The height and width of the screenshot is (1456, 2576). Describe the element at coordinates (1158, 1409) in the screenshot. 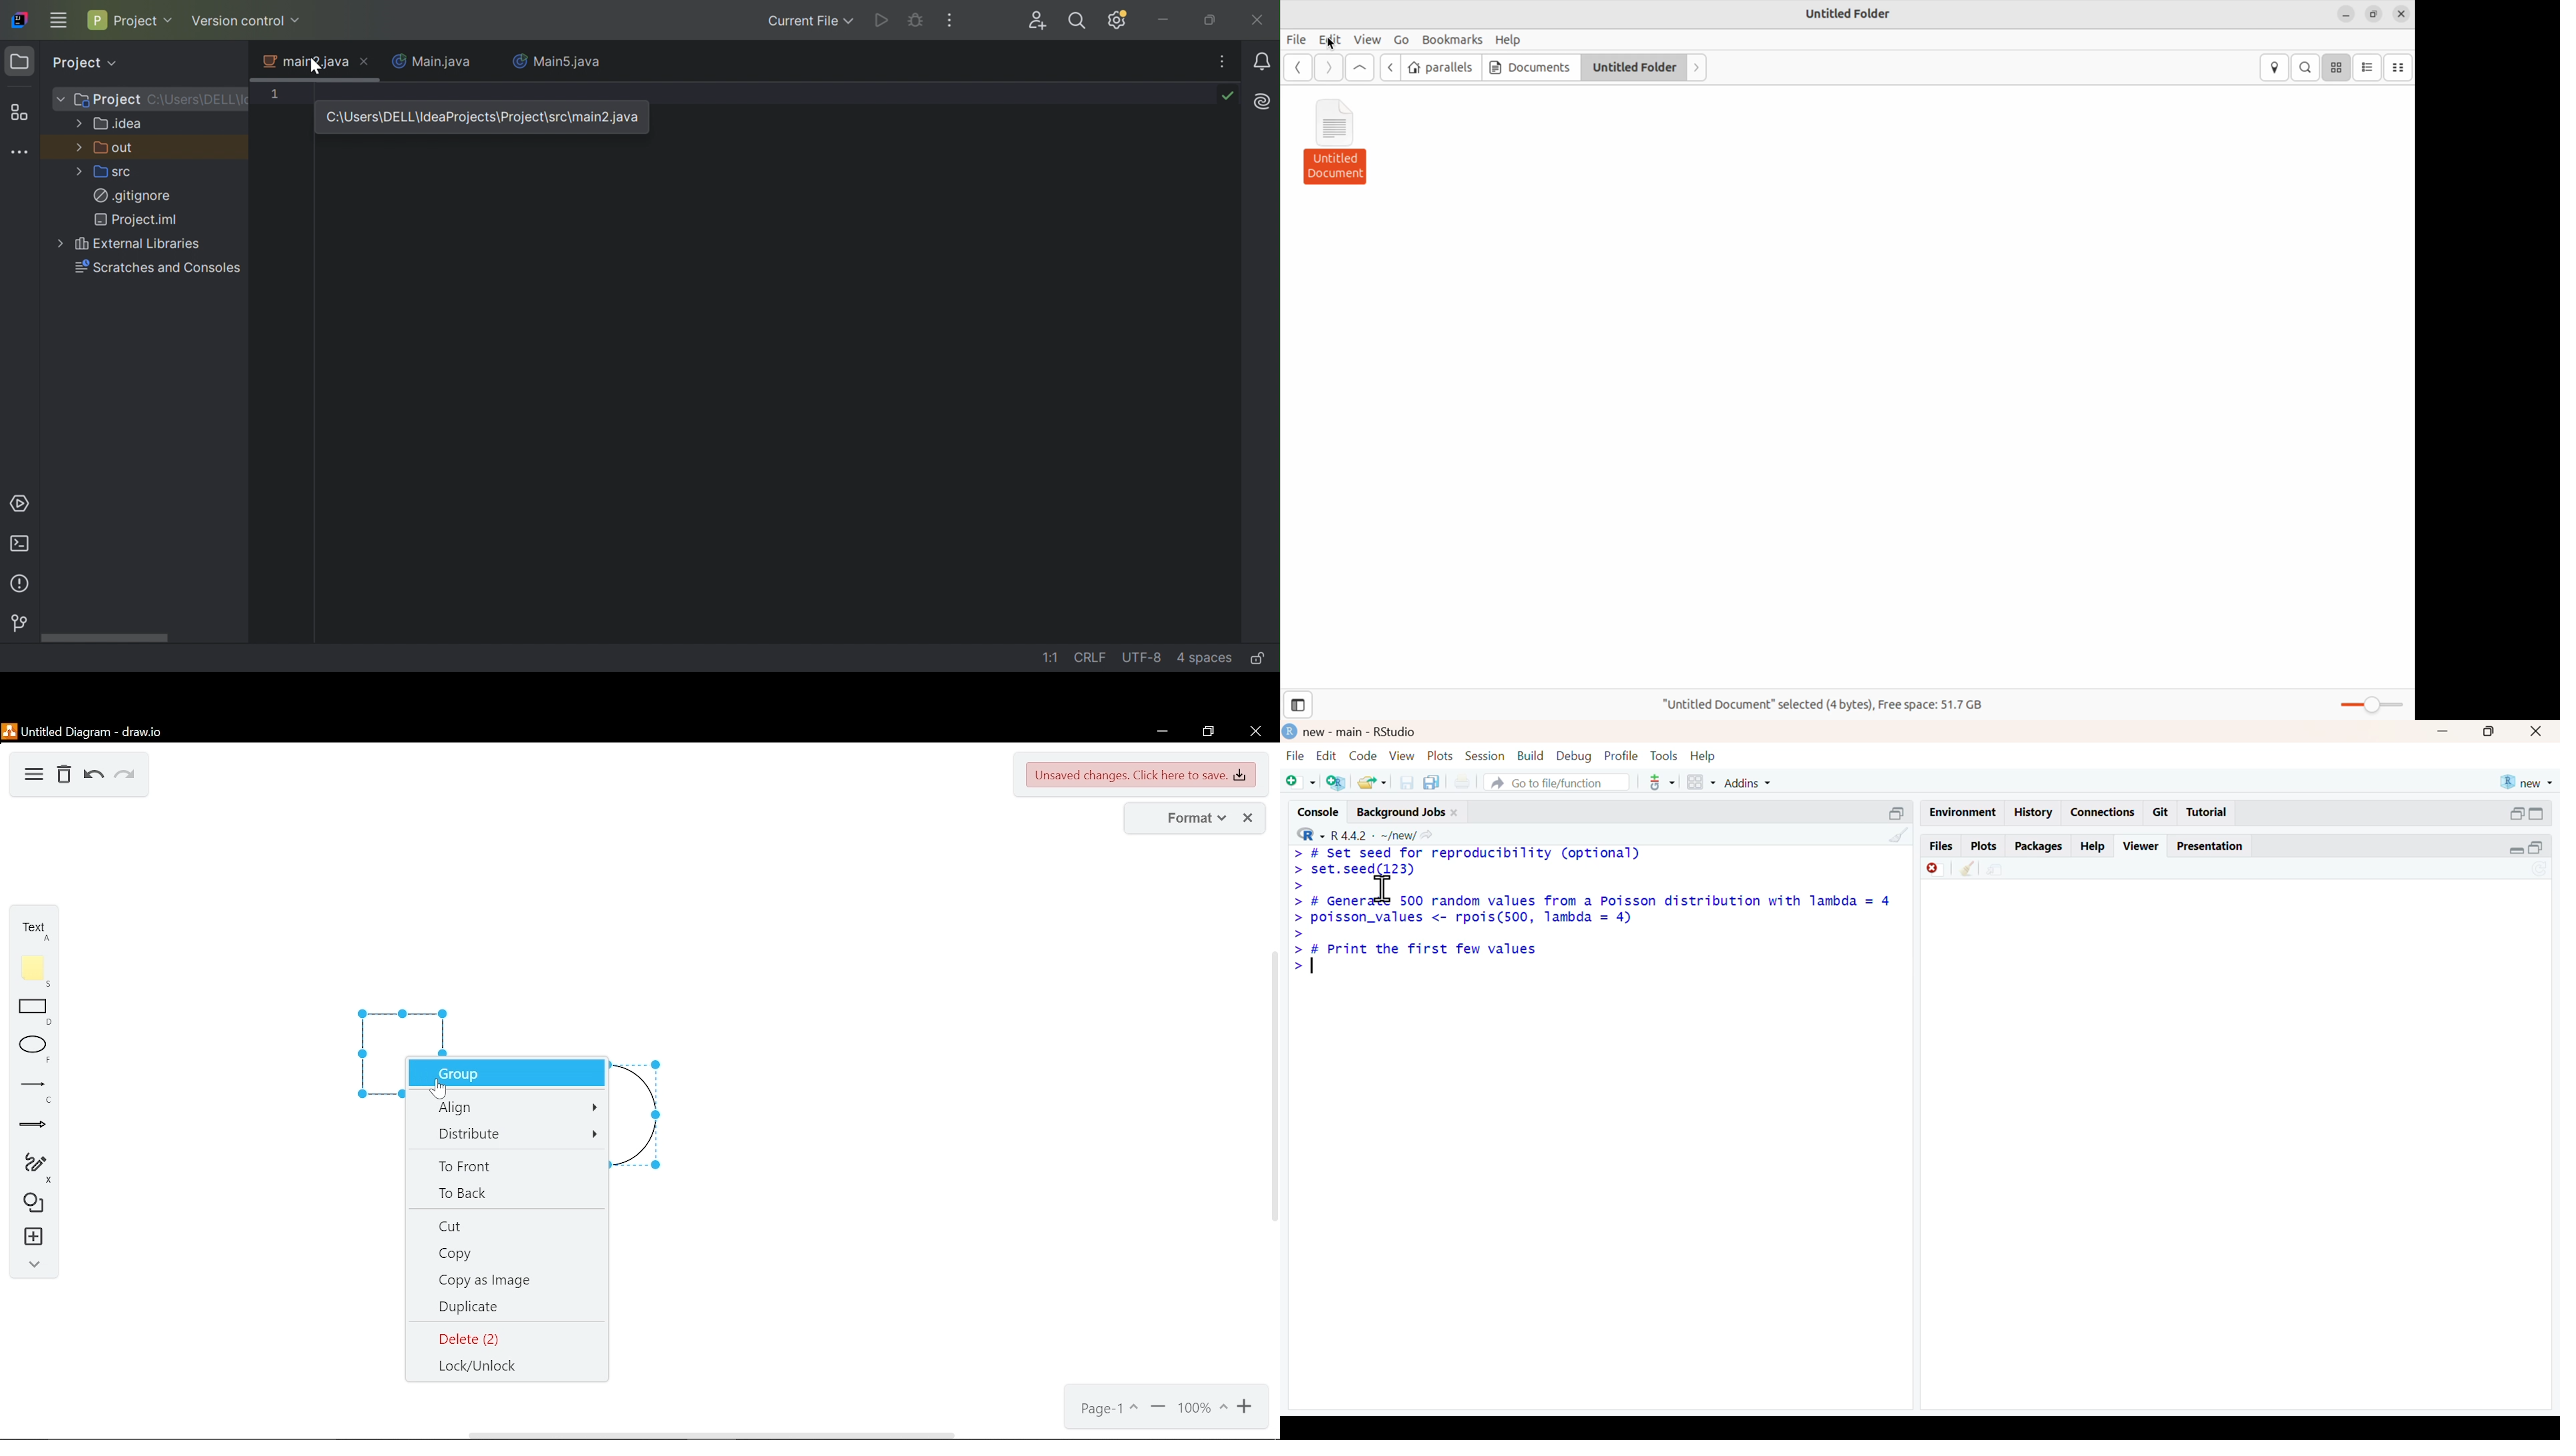

I see `zoom out` at that location.